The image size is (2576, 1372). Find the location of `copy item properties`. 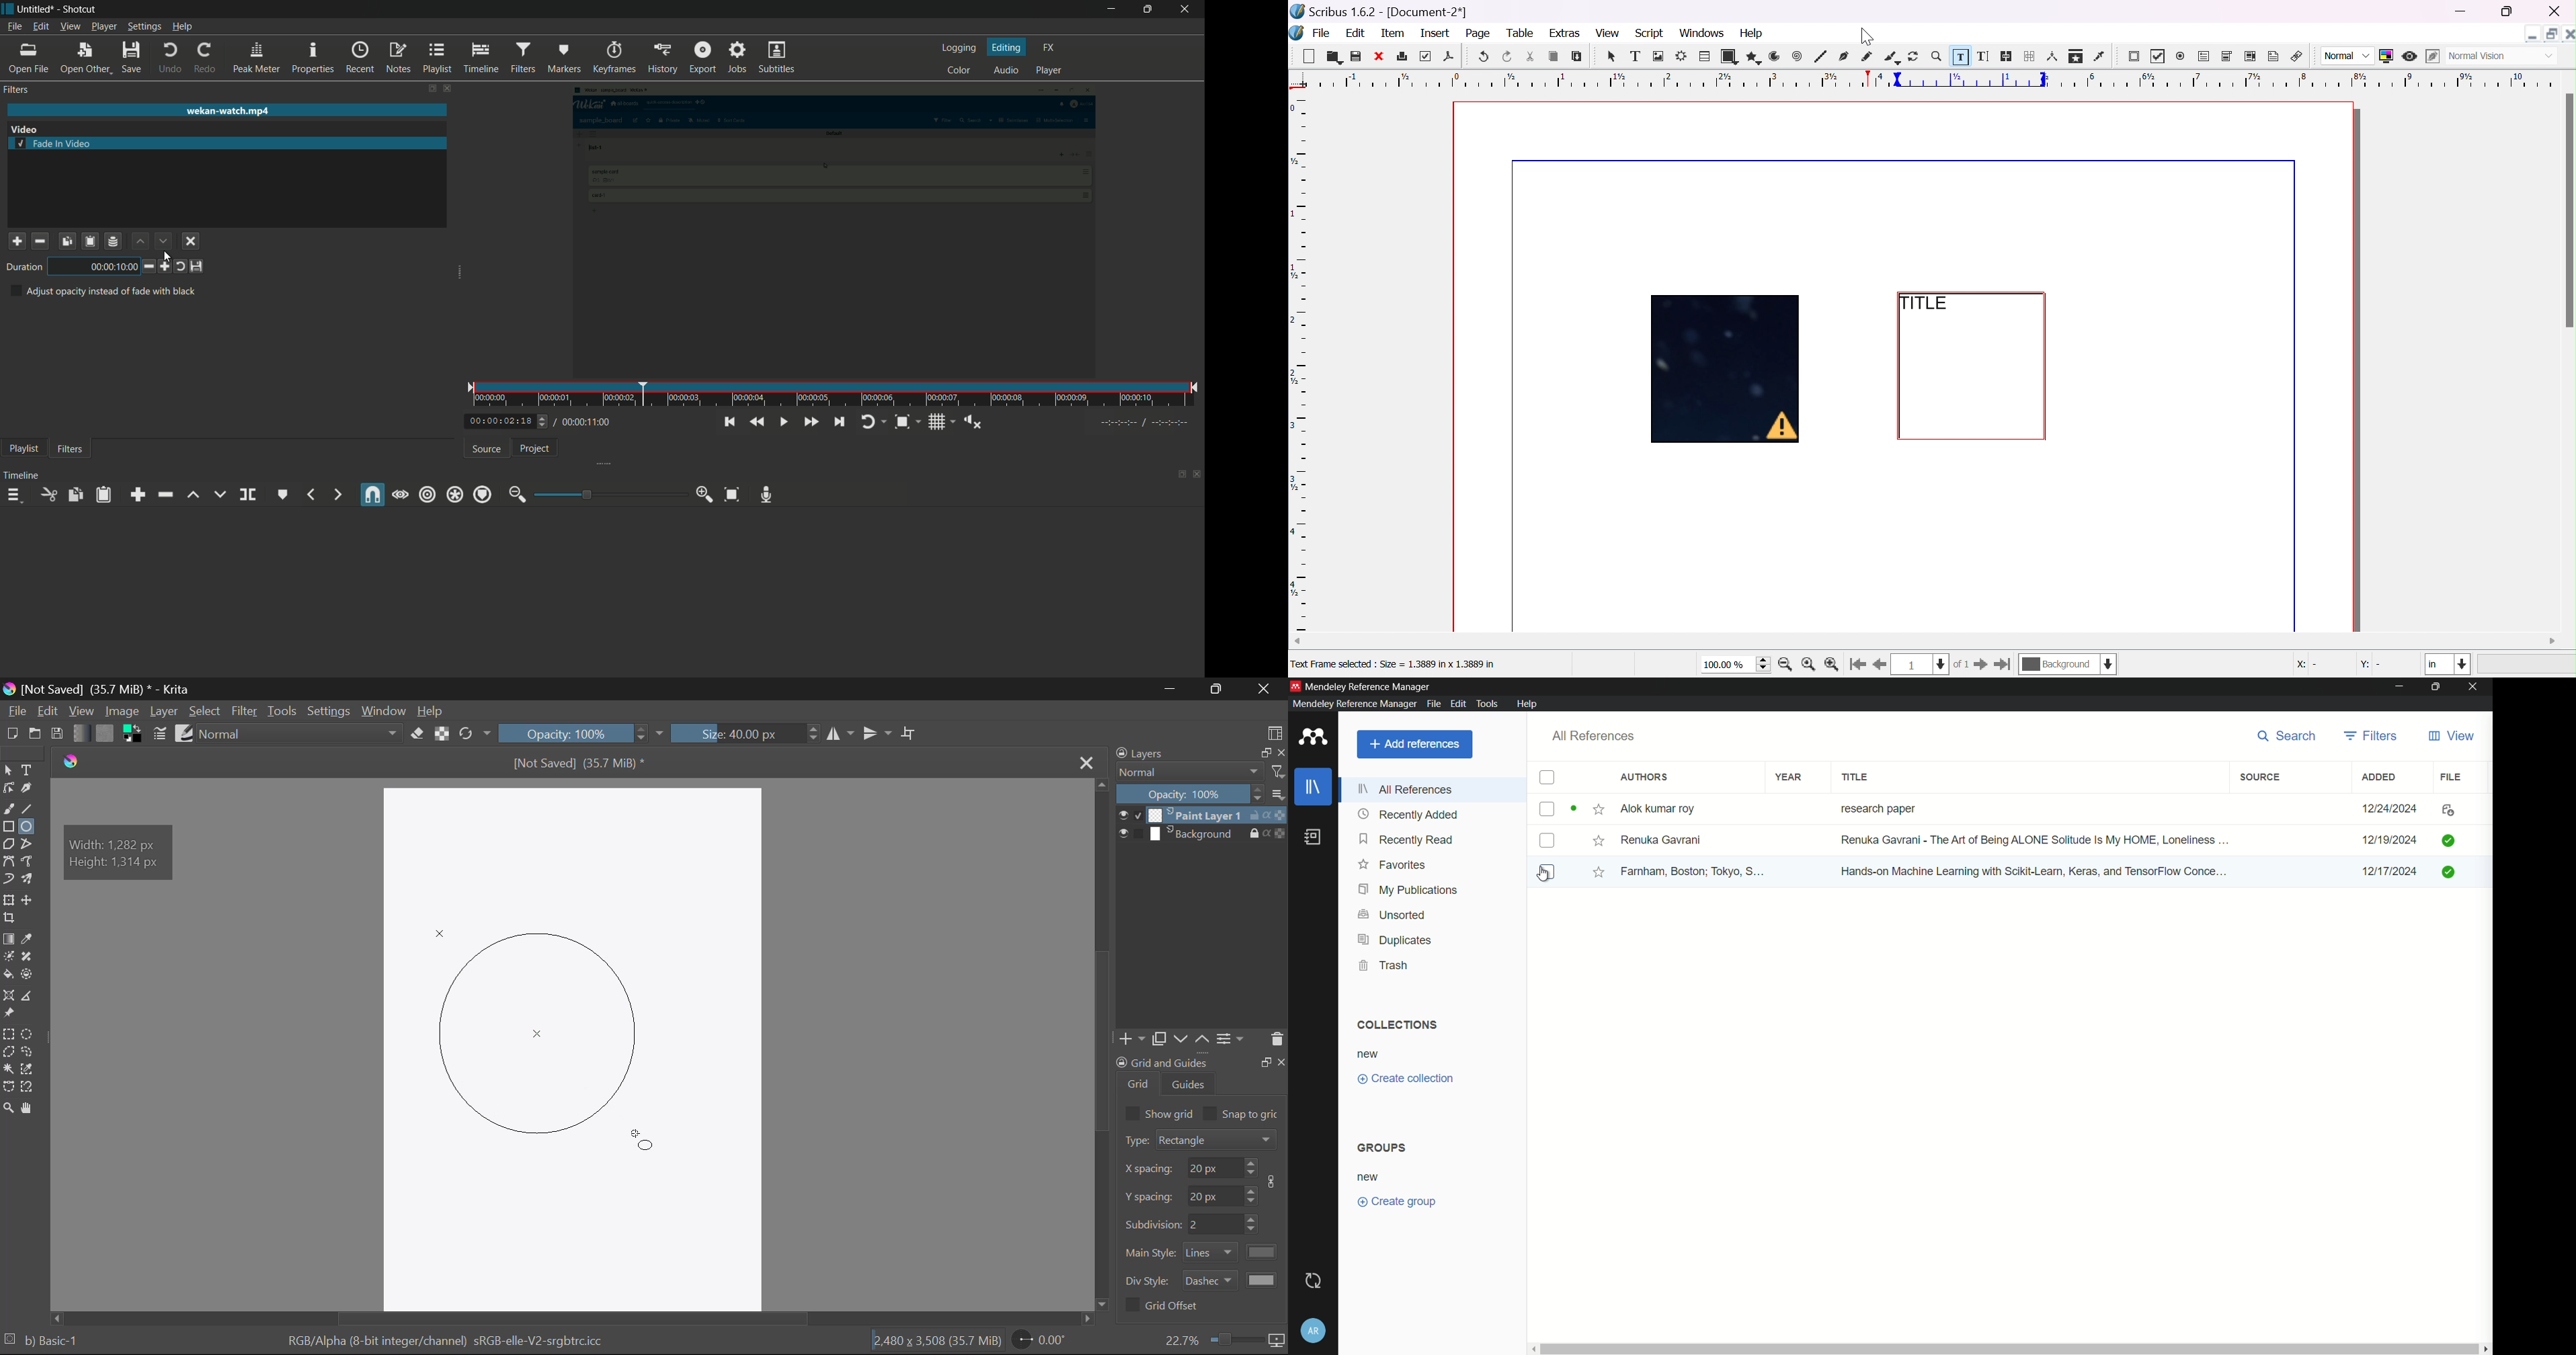

copy item properties is located at coordinates (2075, 56).